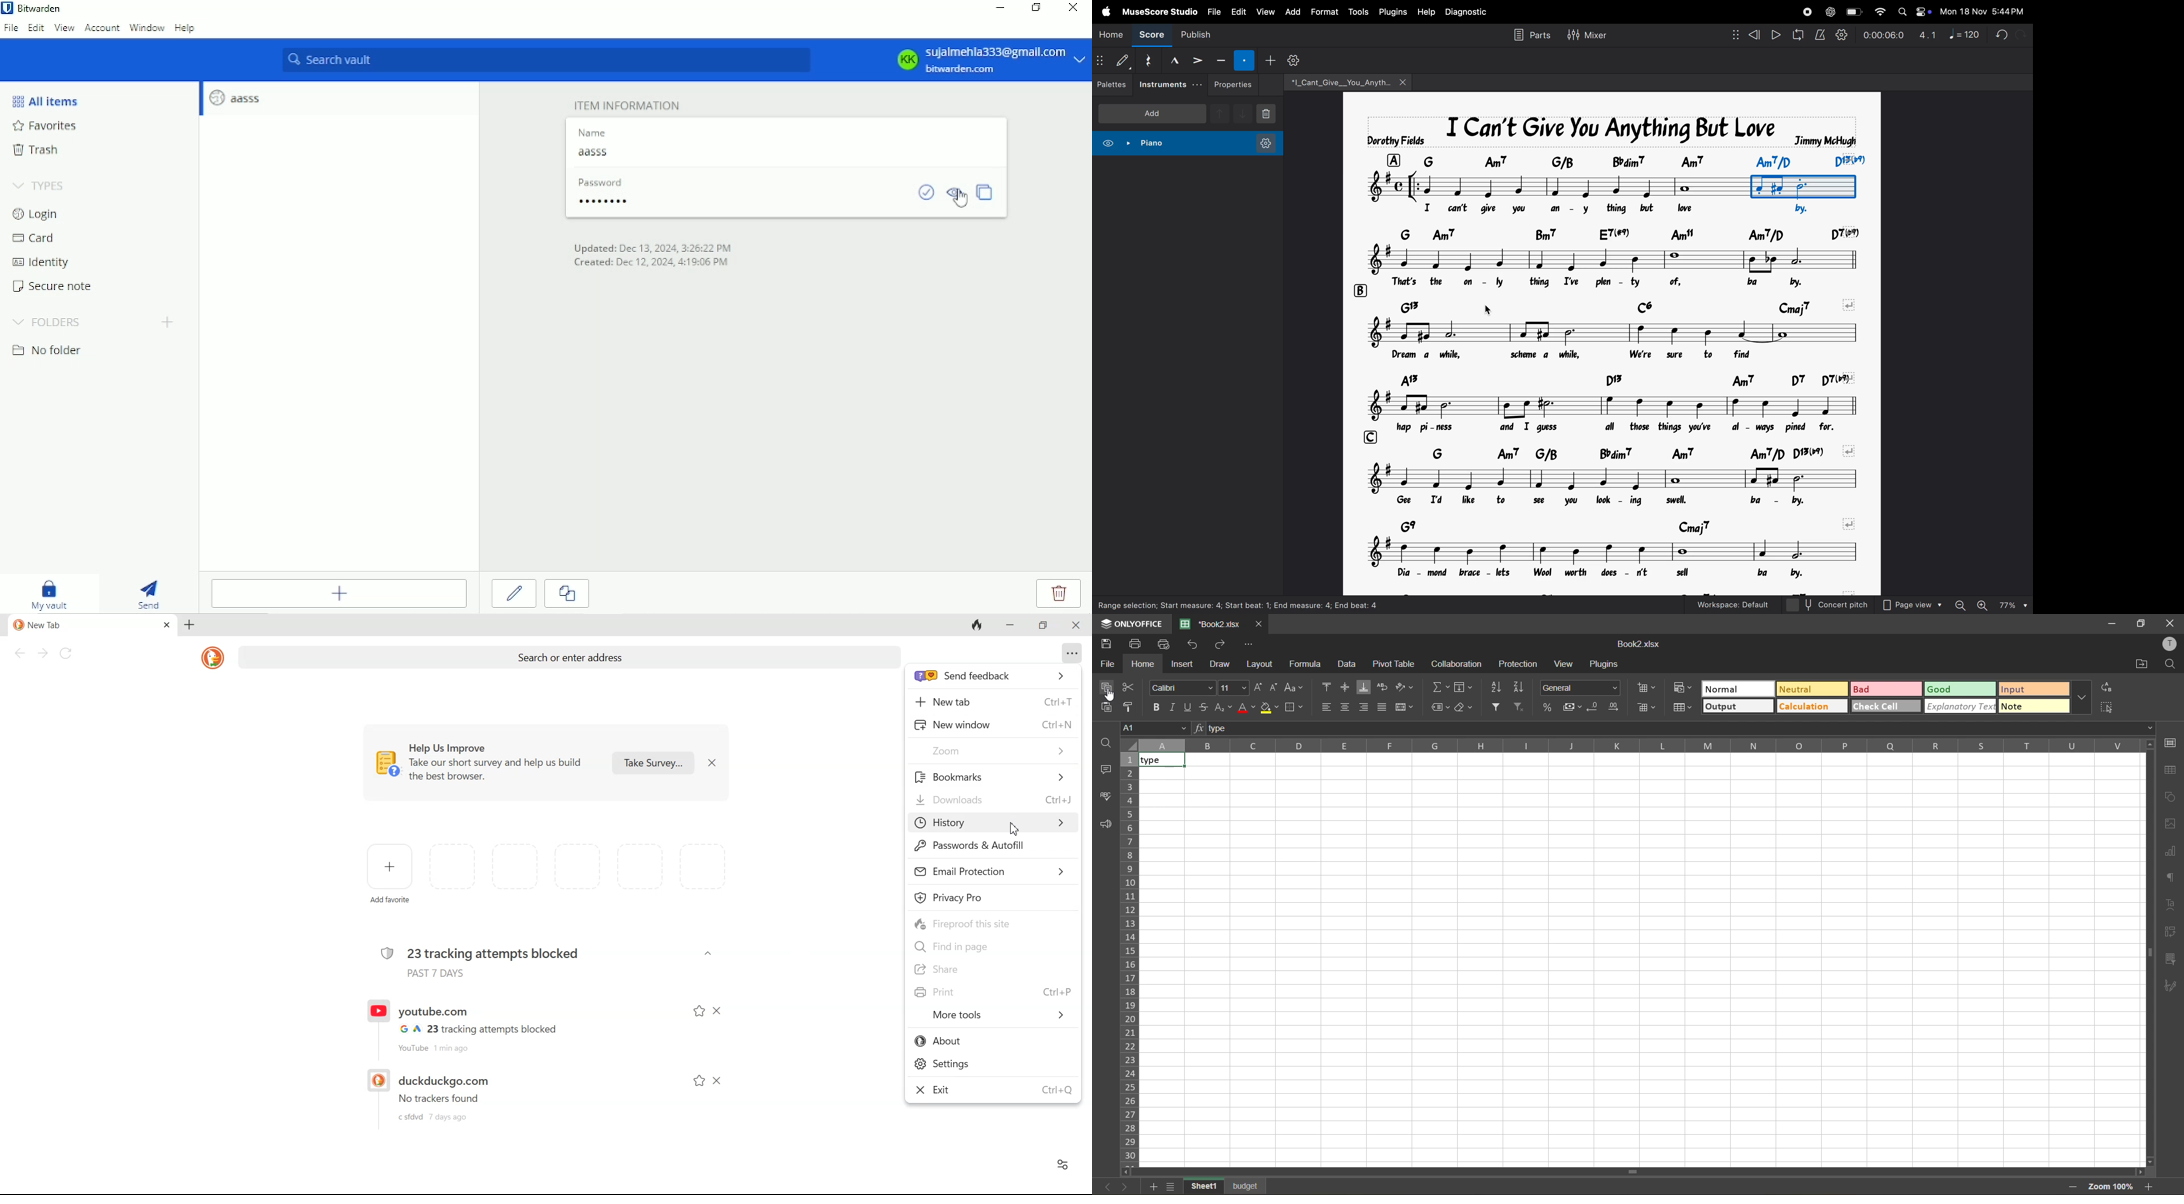 This screenshot has height=1204, width=2184. What do you see at coordinates (1960, 689) in the screenshot?
I see `good` at bounding box center [1960, 689].